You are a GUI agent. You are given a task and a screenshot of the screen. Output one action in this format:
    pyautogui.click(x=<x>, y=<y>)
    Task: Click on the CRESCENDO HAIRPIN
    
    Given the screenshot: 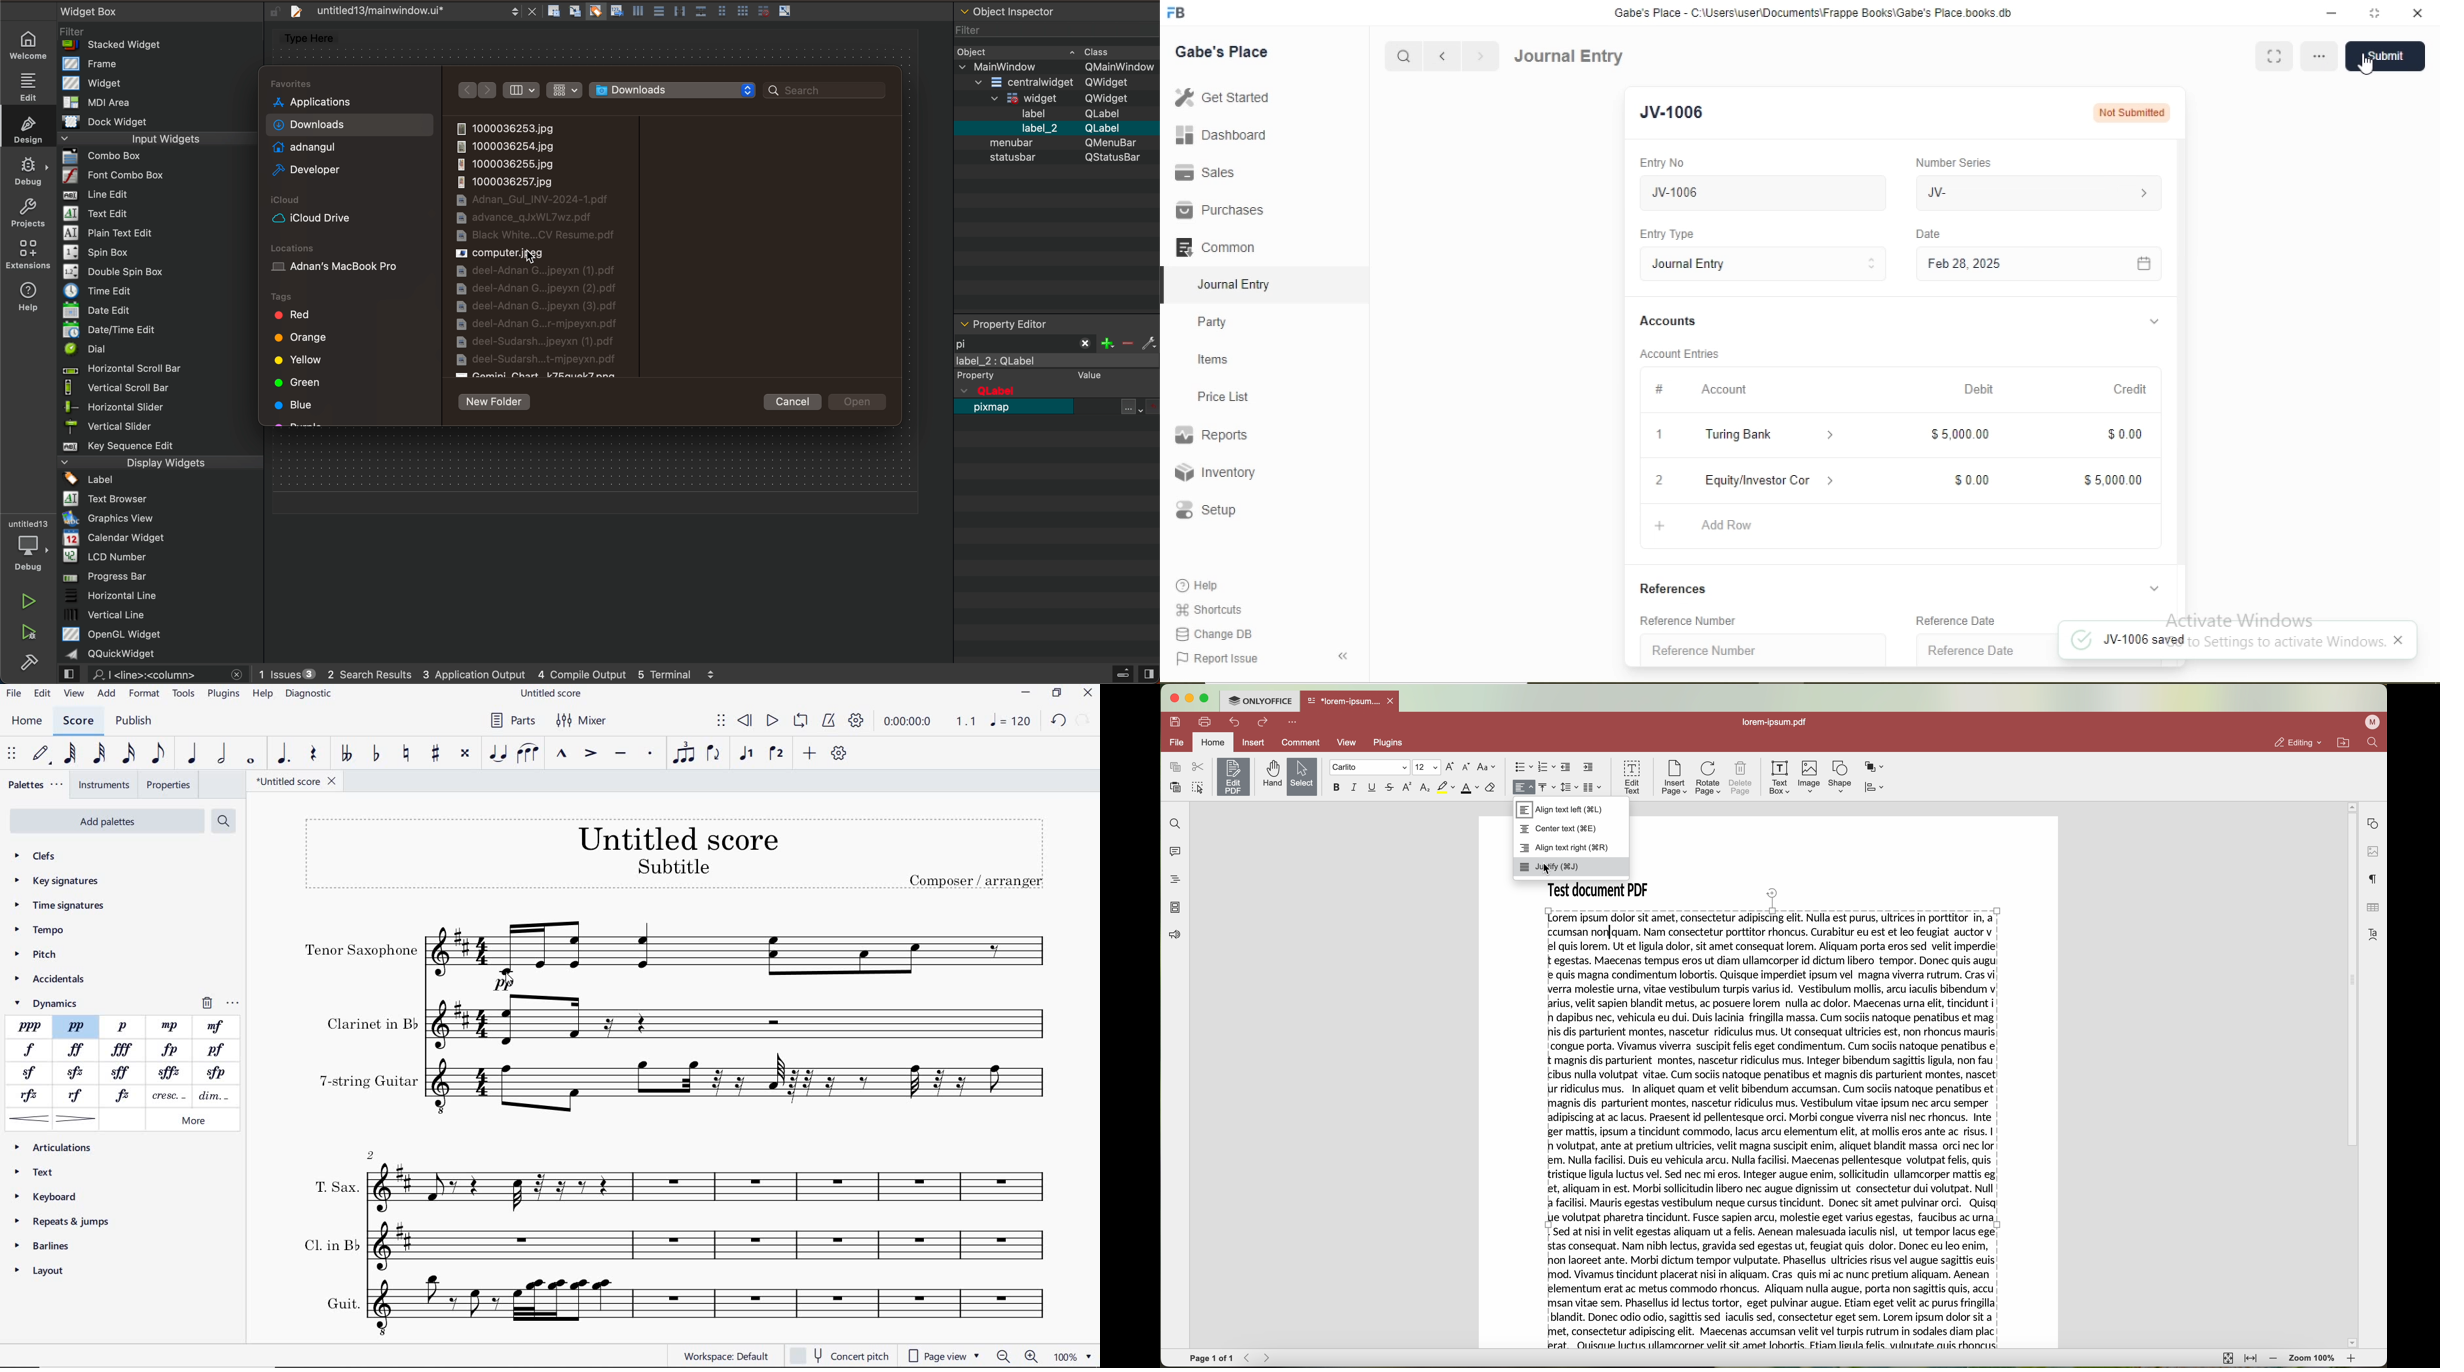 What is the action you would take?
    pyautogui.click(x=29, y=1118)
    